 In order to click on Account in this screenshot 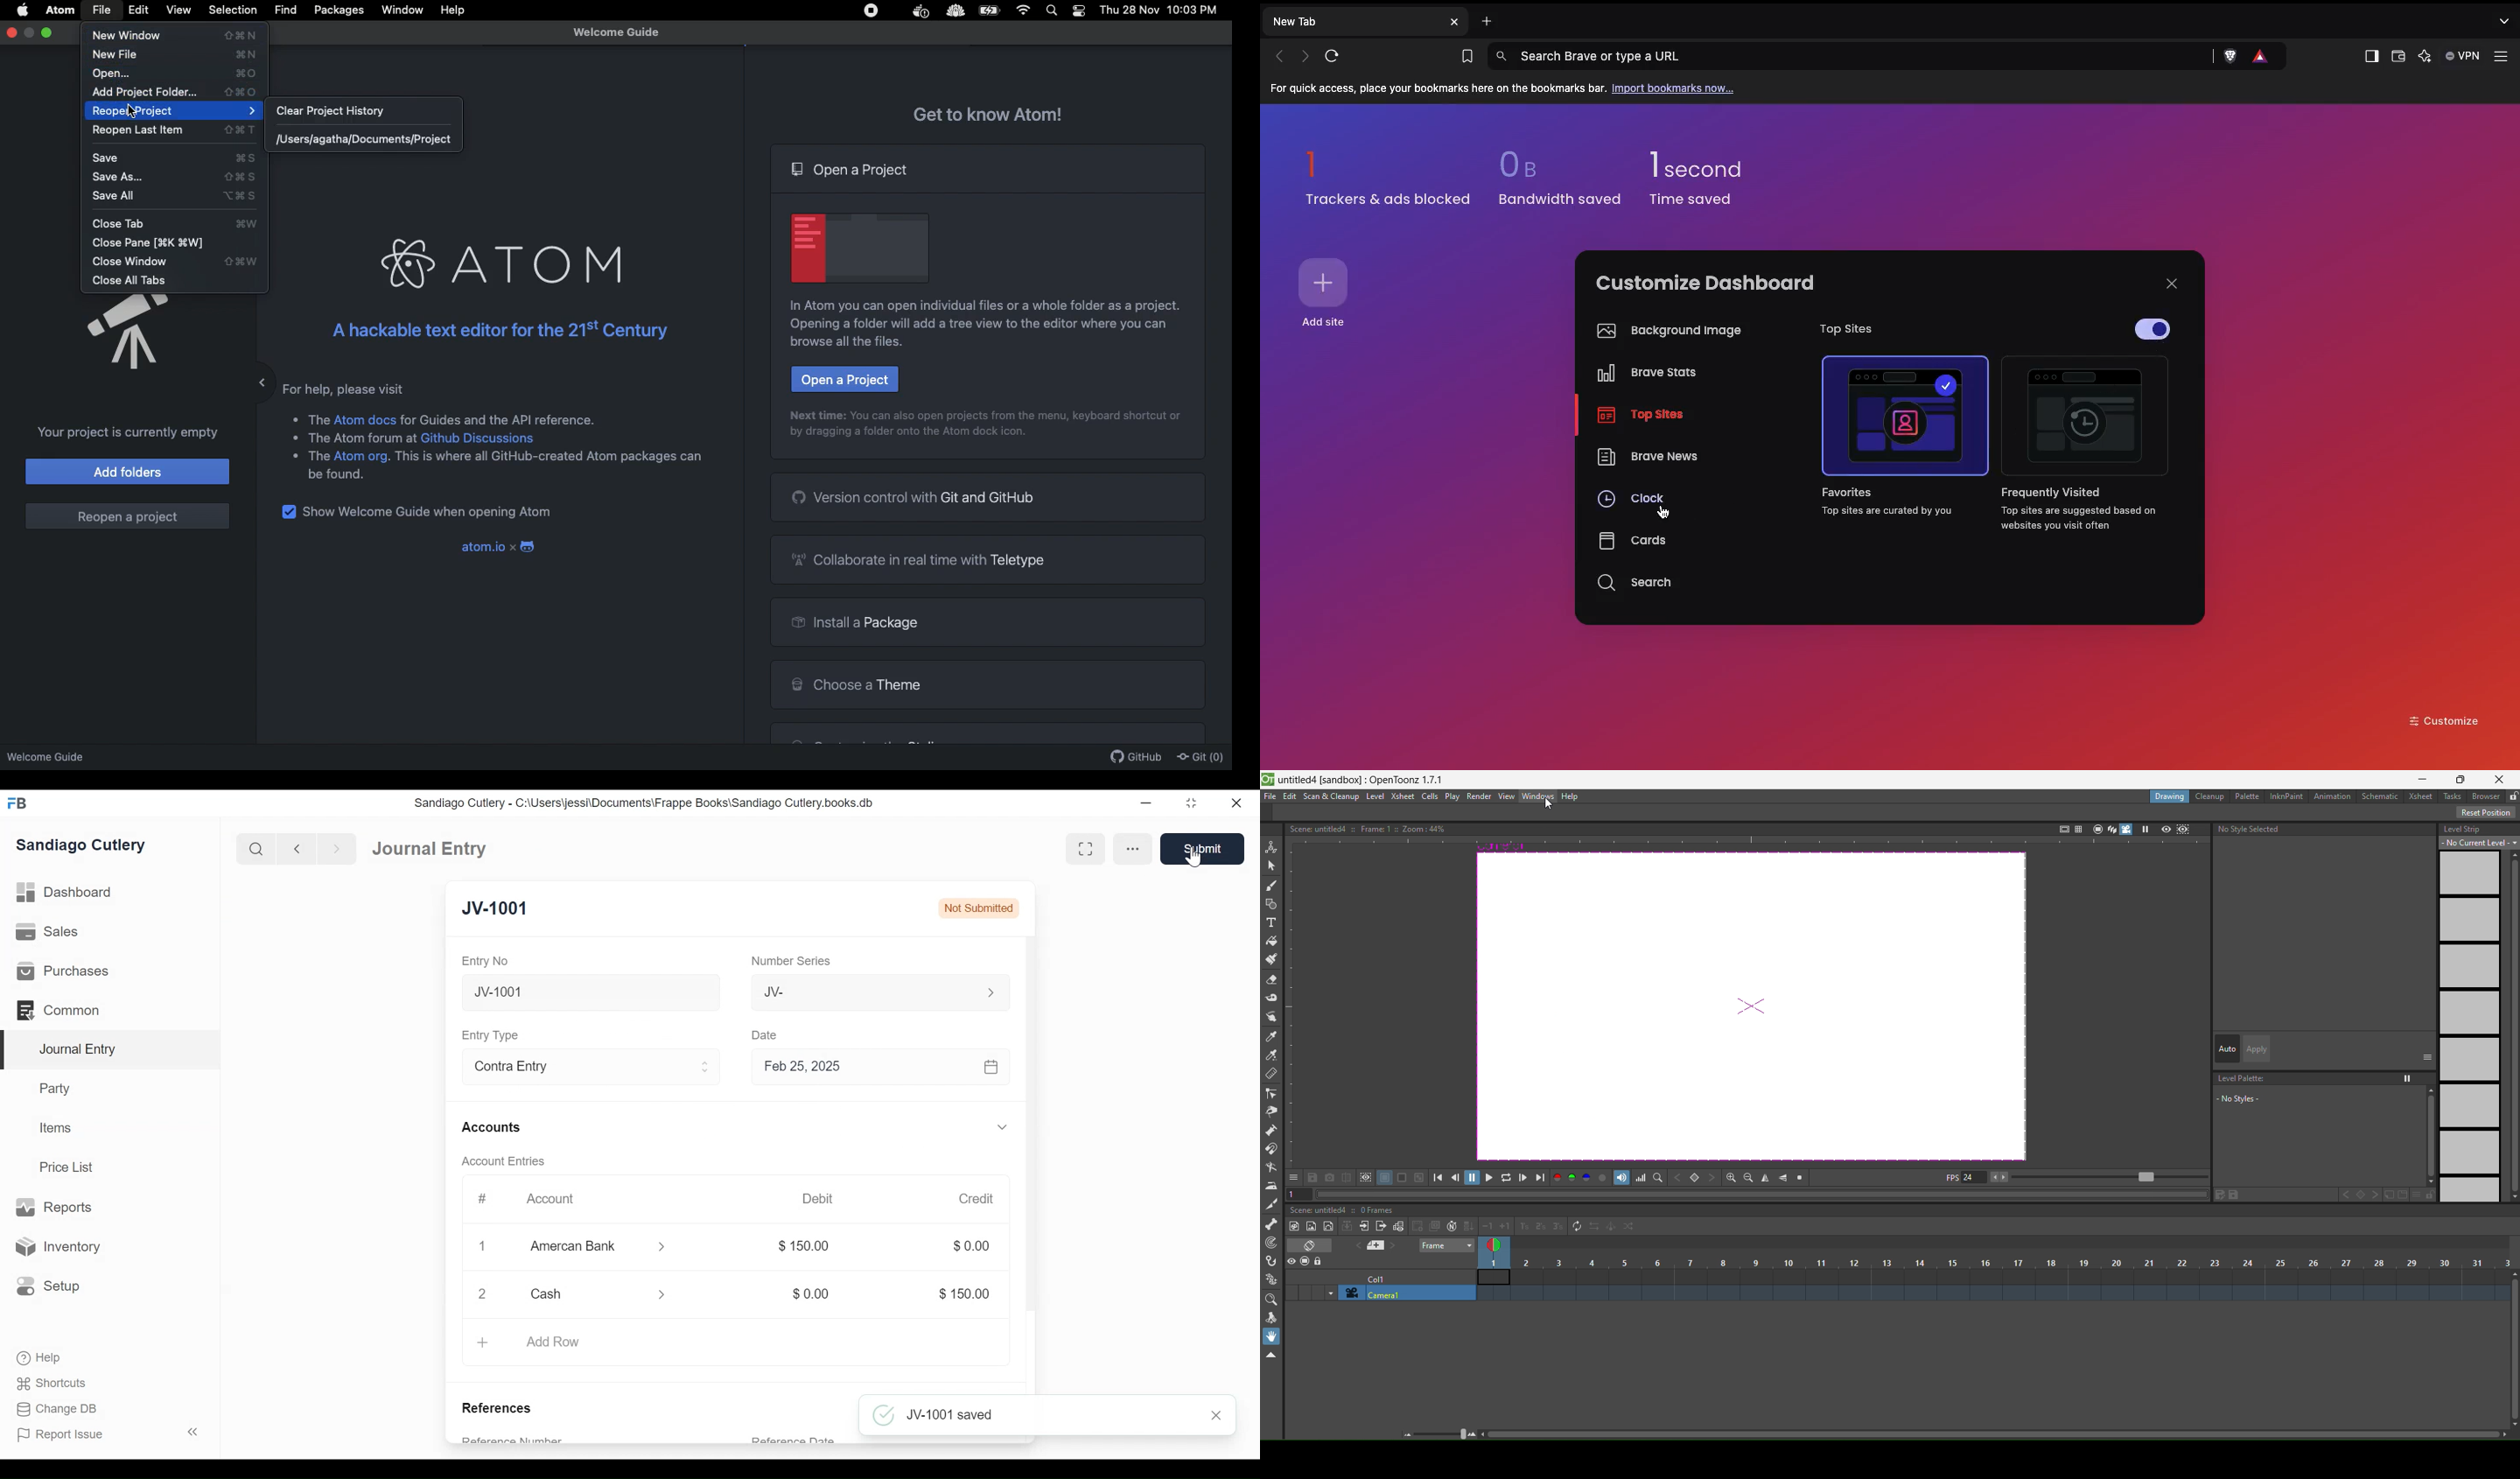, I will do `click(559, 1203)`.